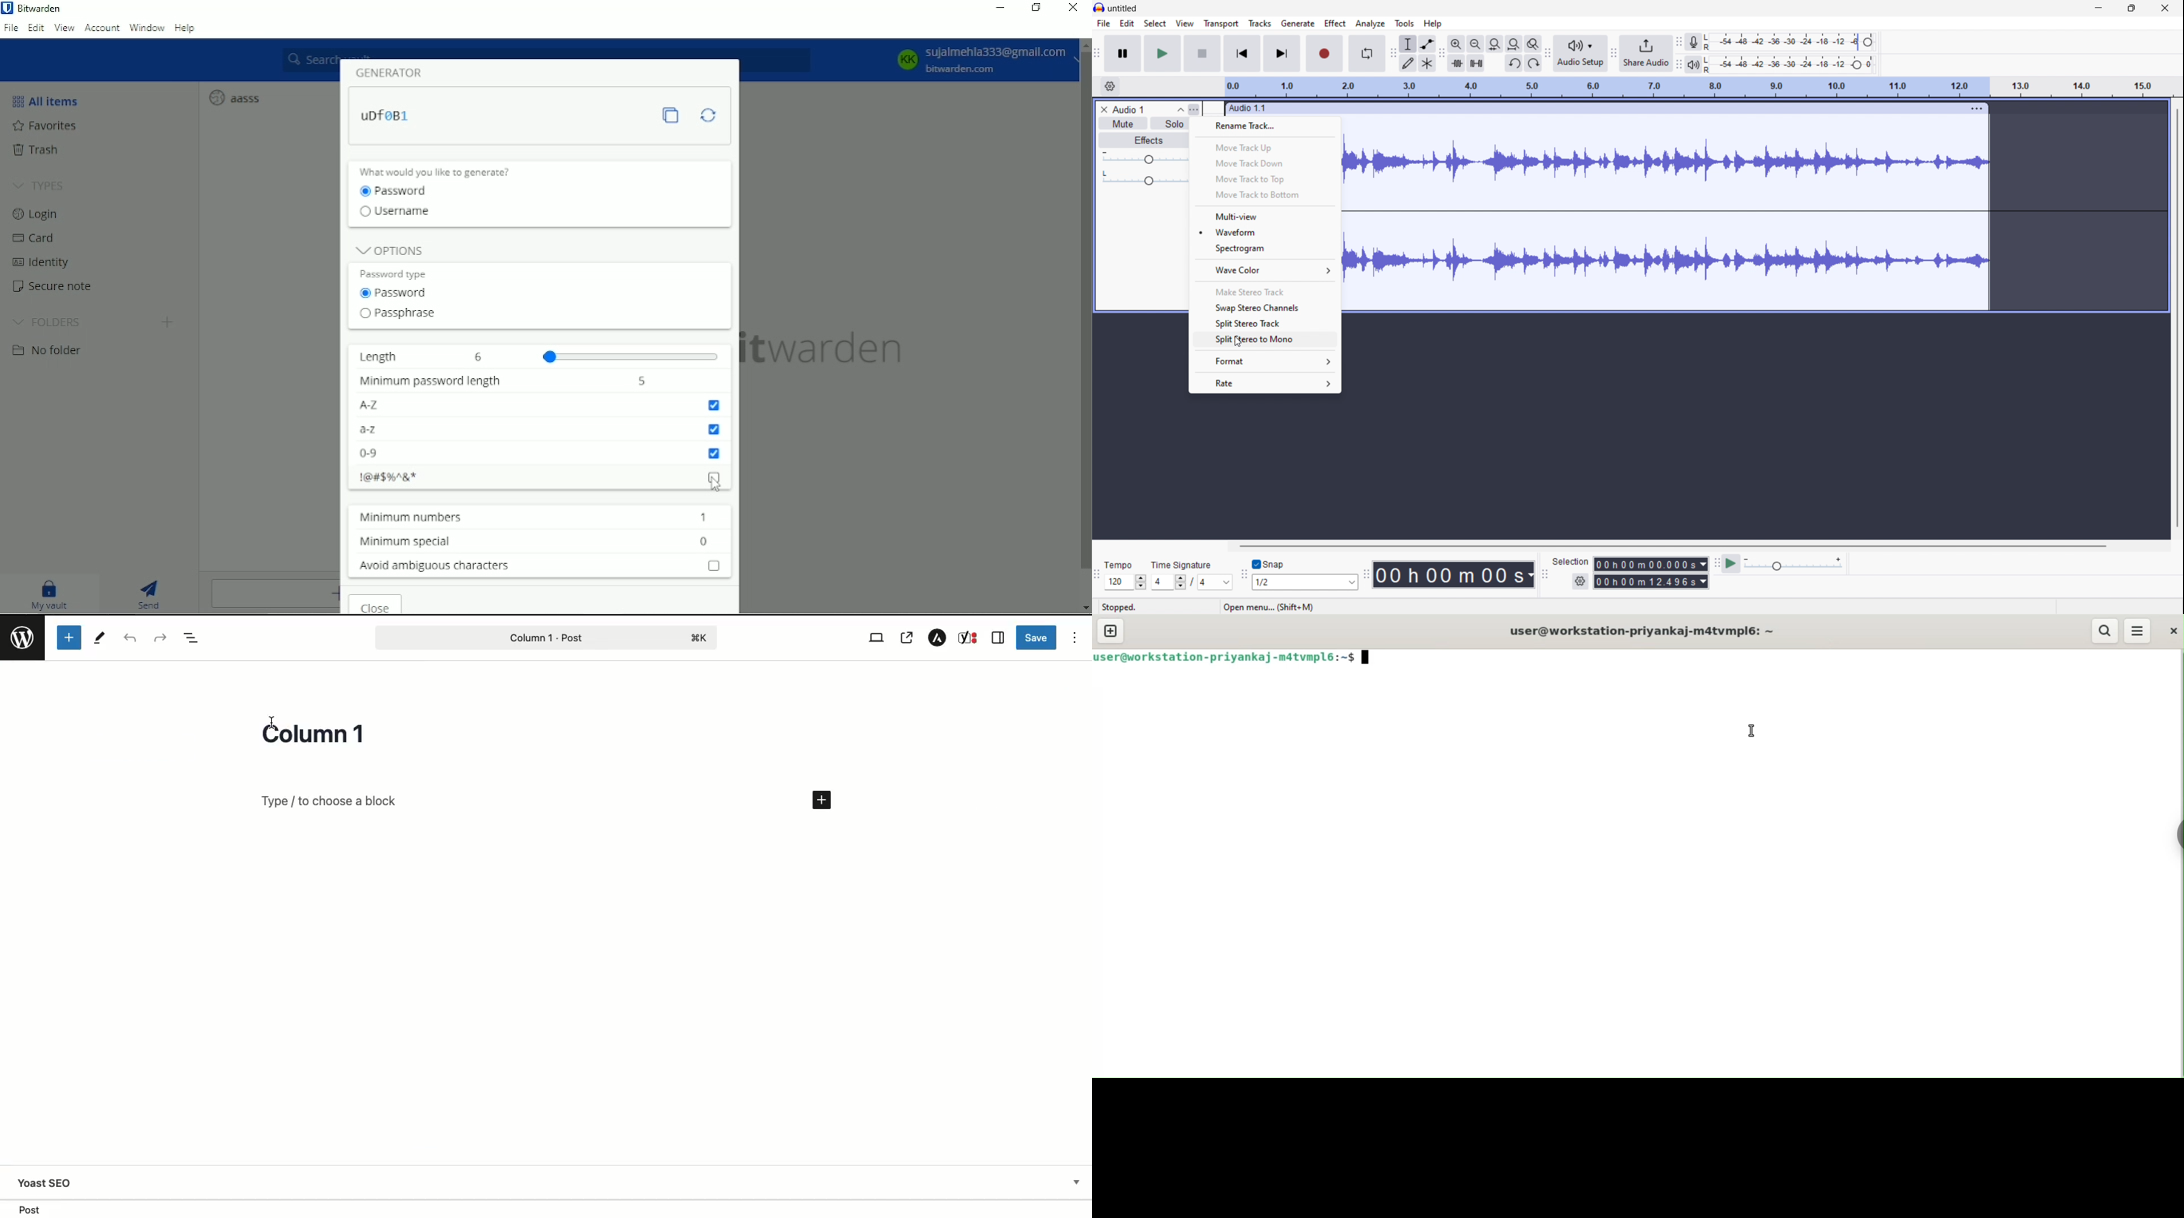 This screenshot has height=1232, width=2184. Describe the element at coordinates (1427, 44) in the screenshot. I see `envelop tool` at that location.